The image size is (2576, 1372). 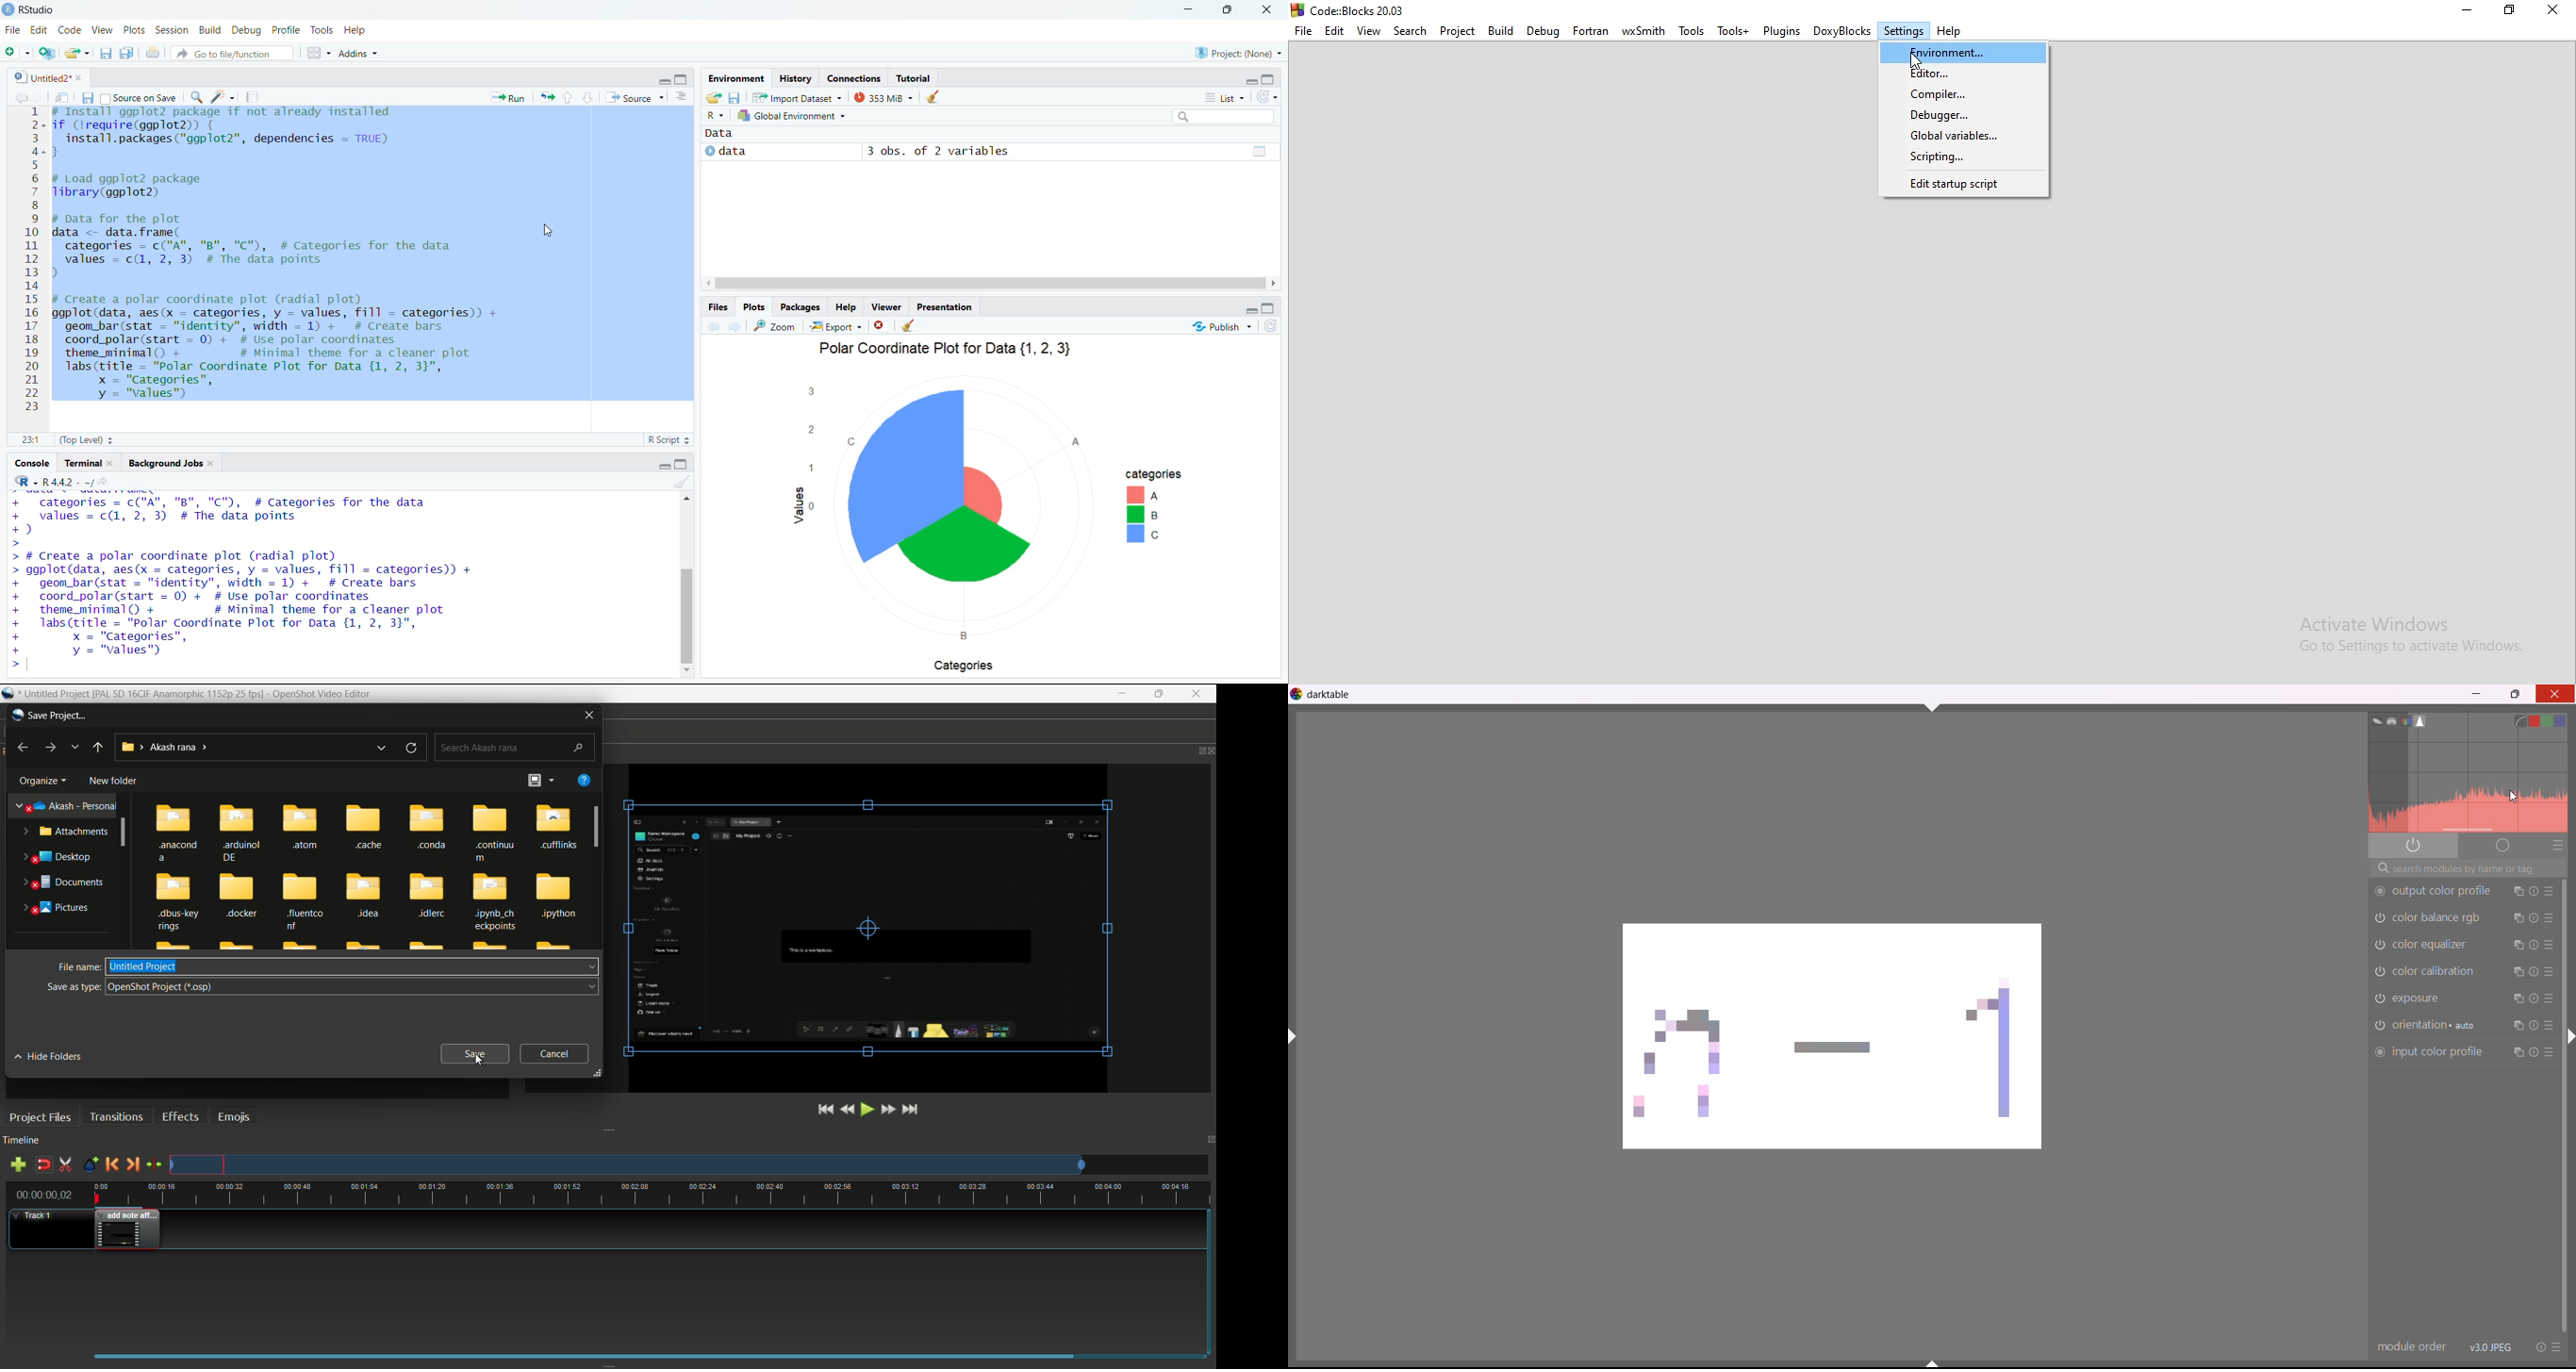 What do you see at coordinates (2372, 719) in the screenshot?
I see `vector scope` at bounding box center [2372, 719].